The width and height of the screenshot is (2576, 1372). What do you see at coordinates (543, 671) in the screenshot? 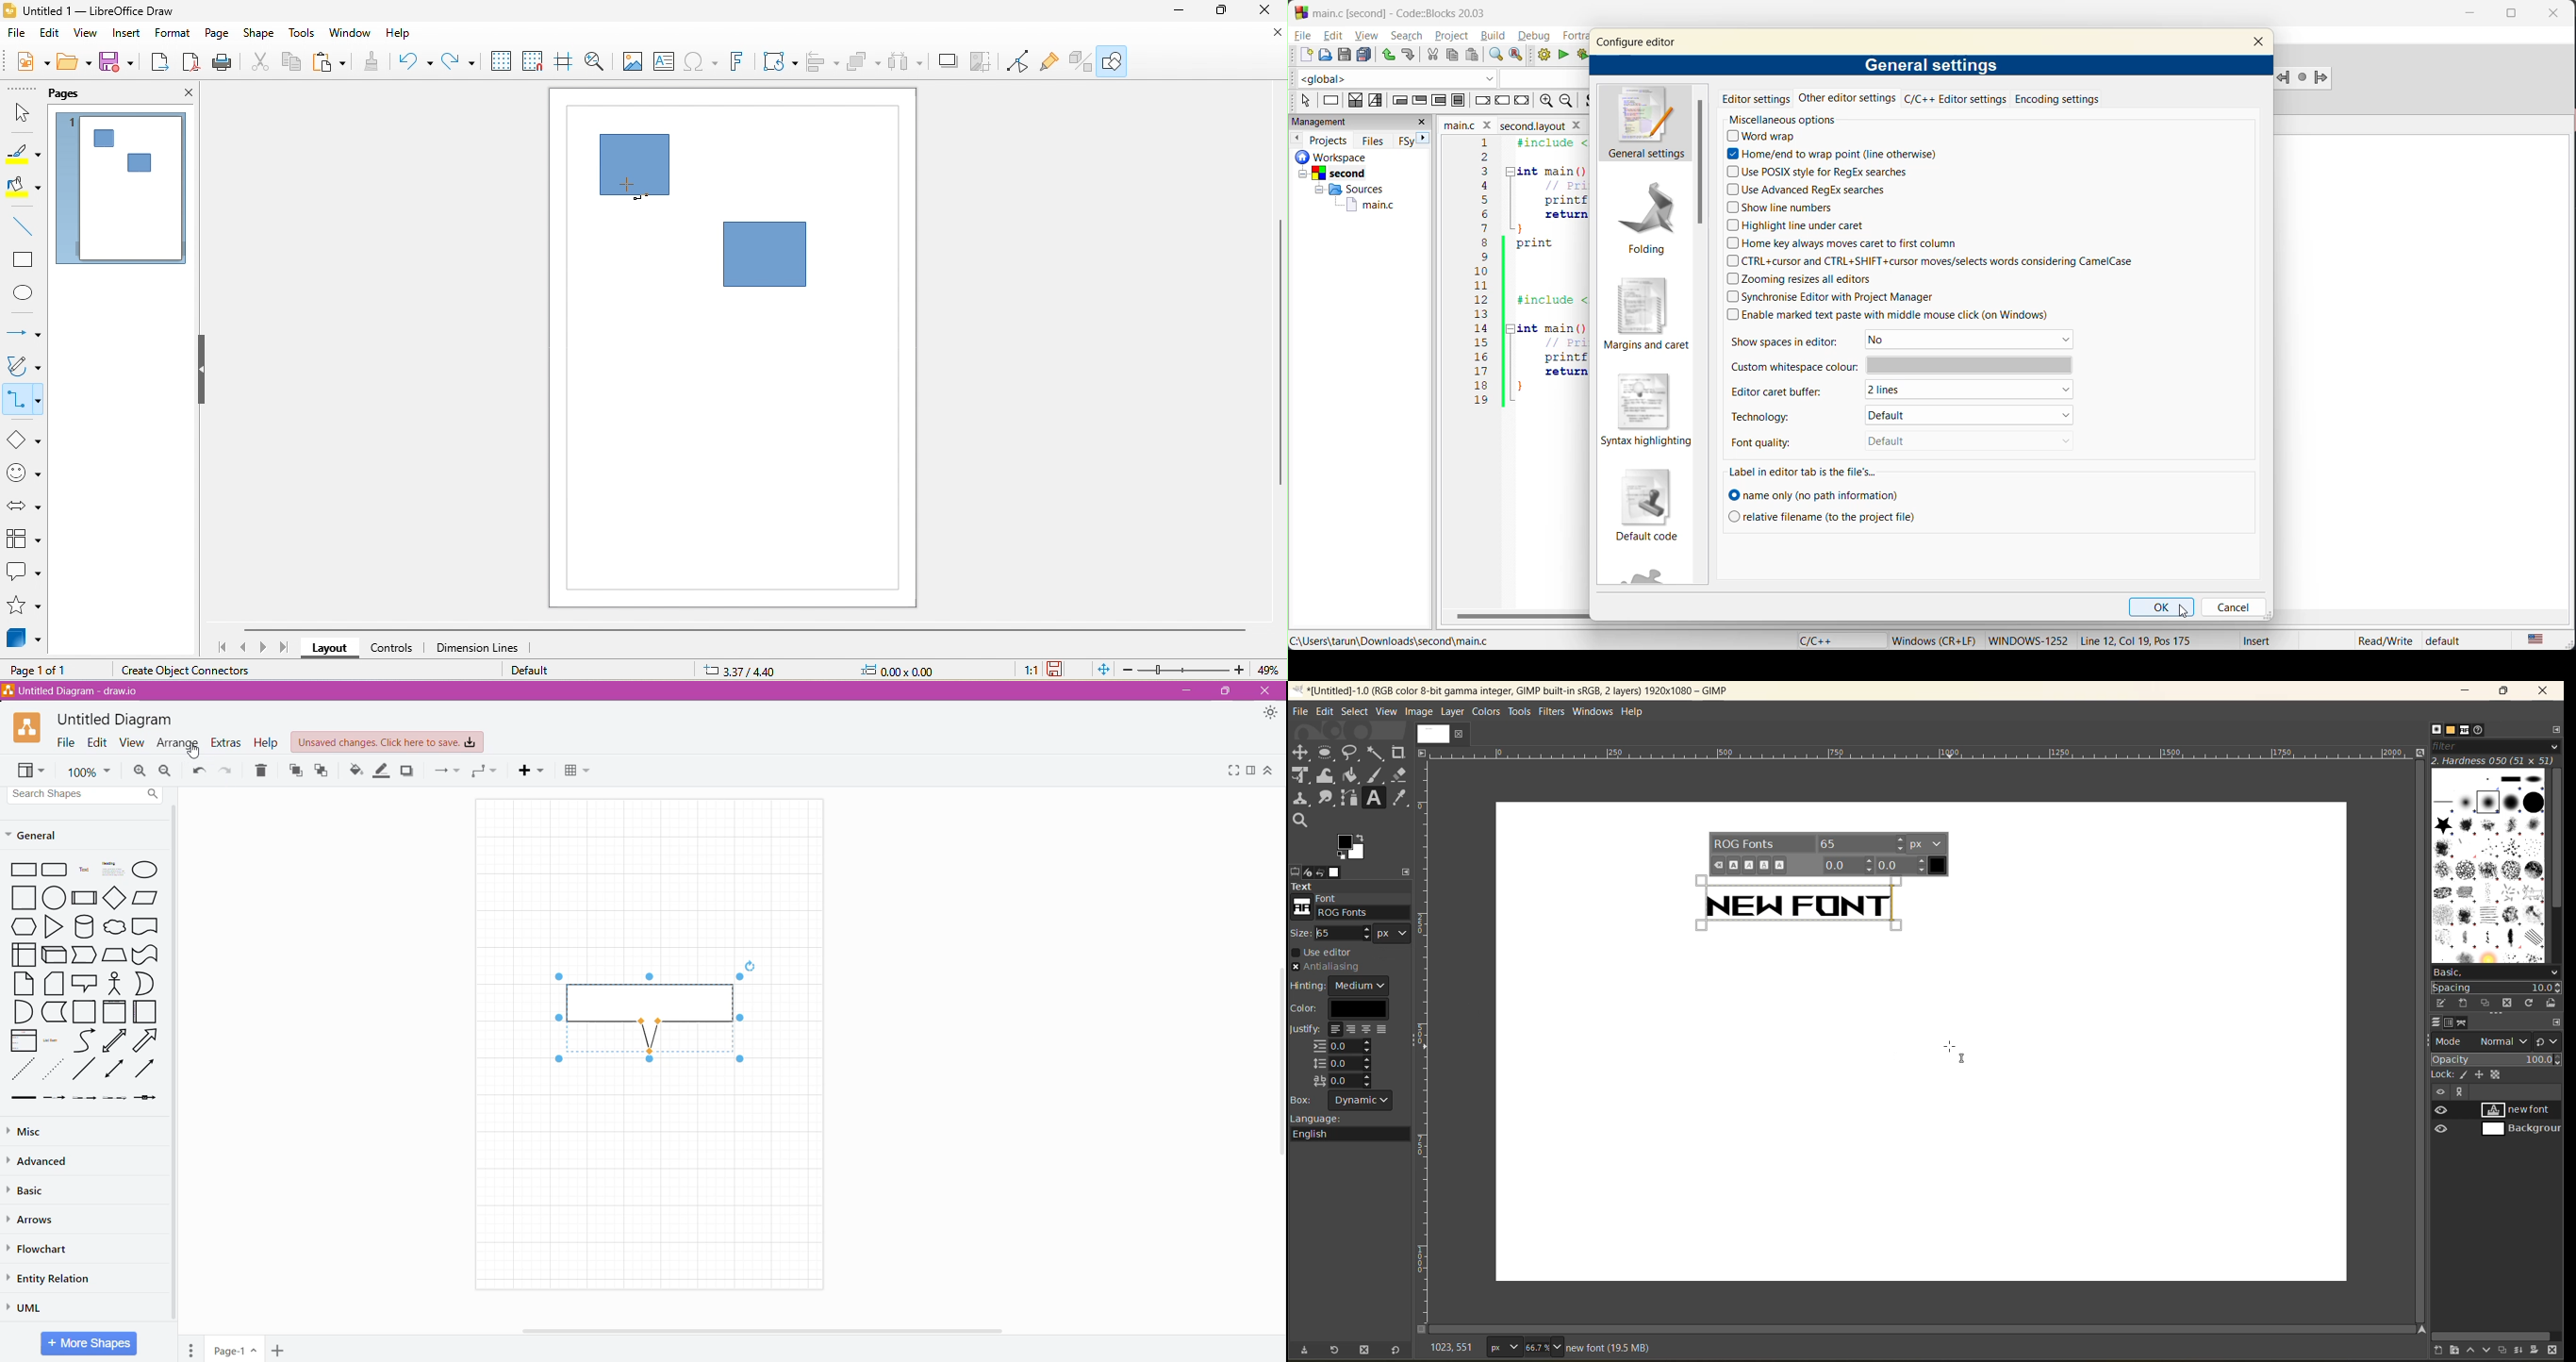
I see `default` at bounding box center [543, 671].